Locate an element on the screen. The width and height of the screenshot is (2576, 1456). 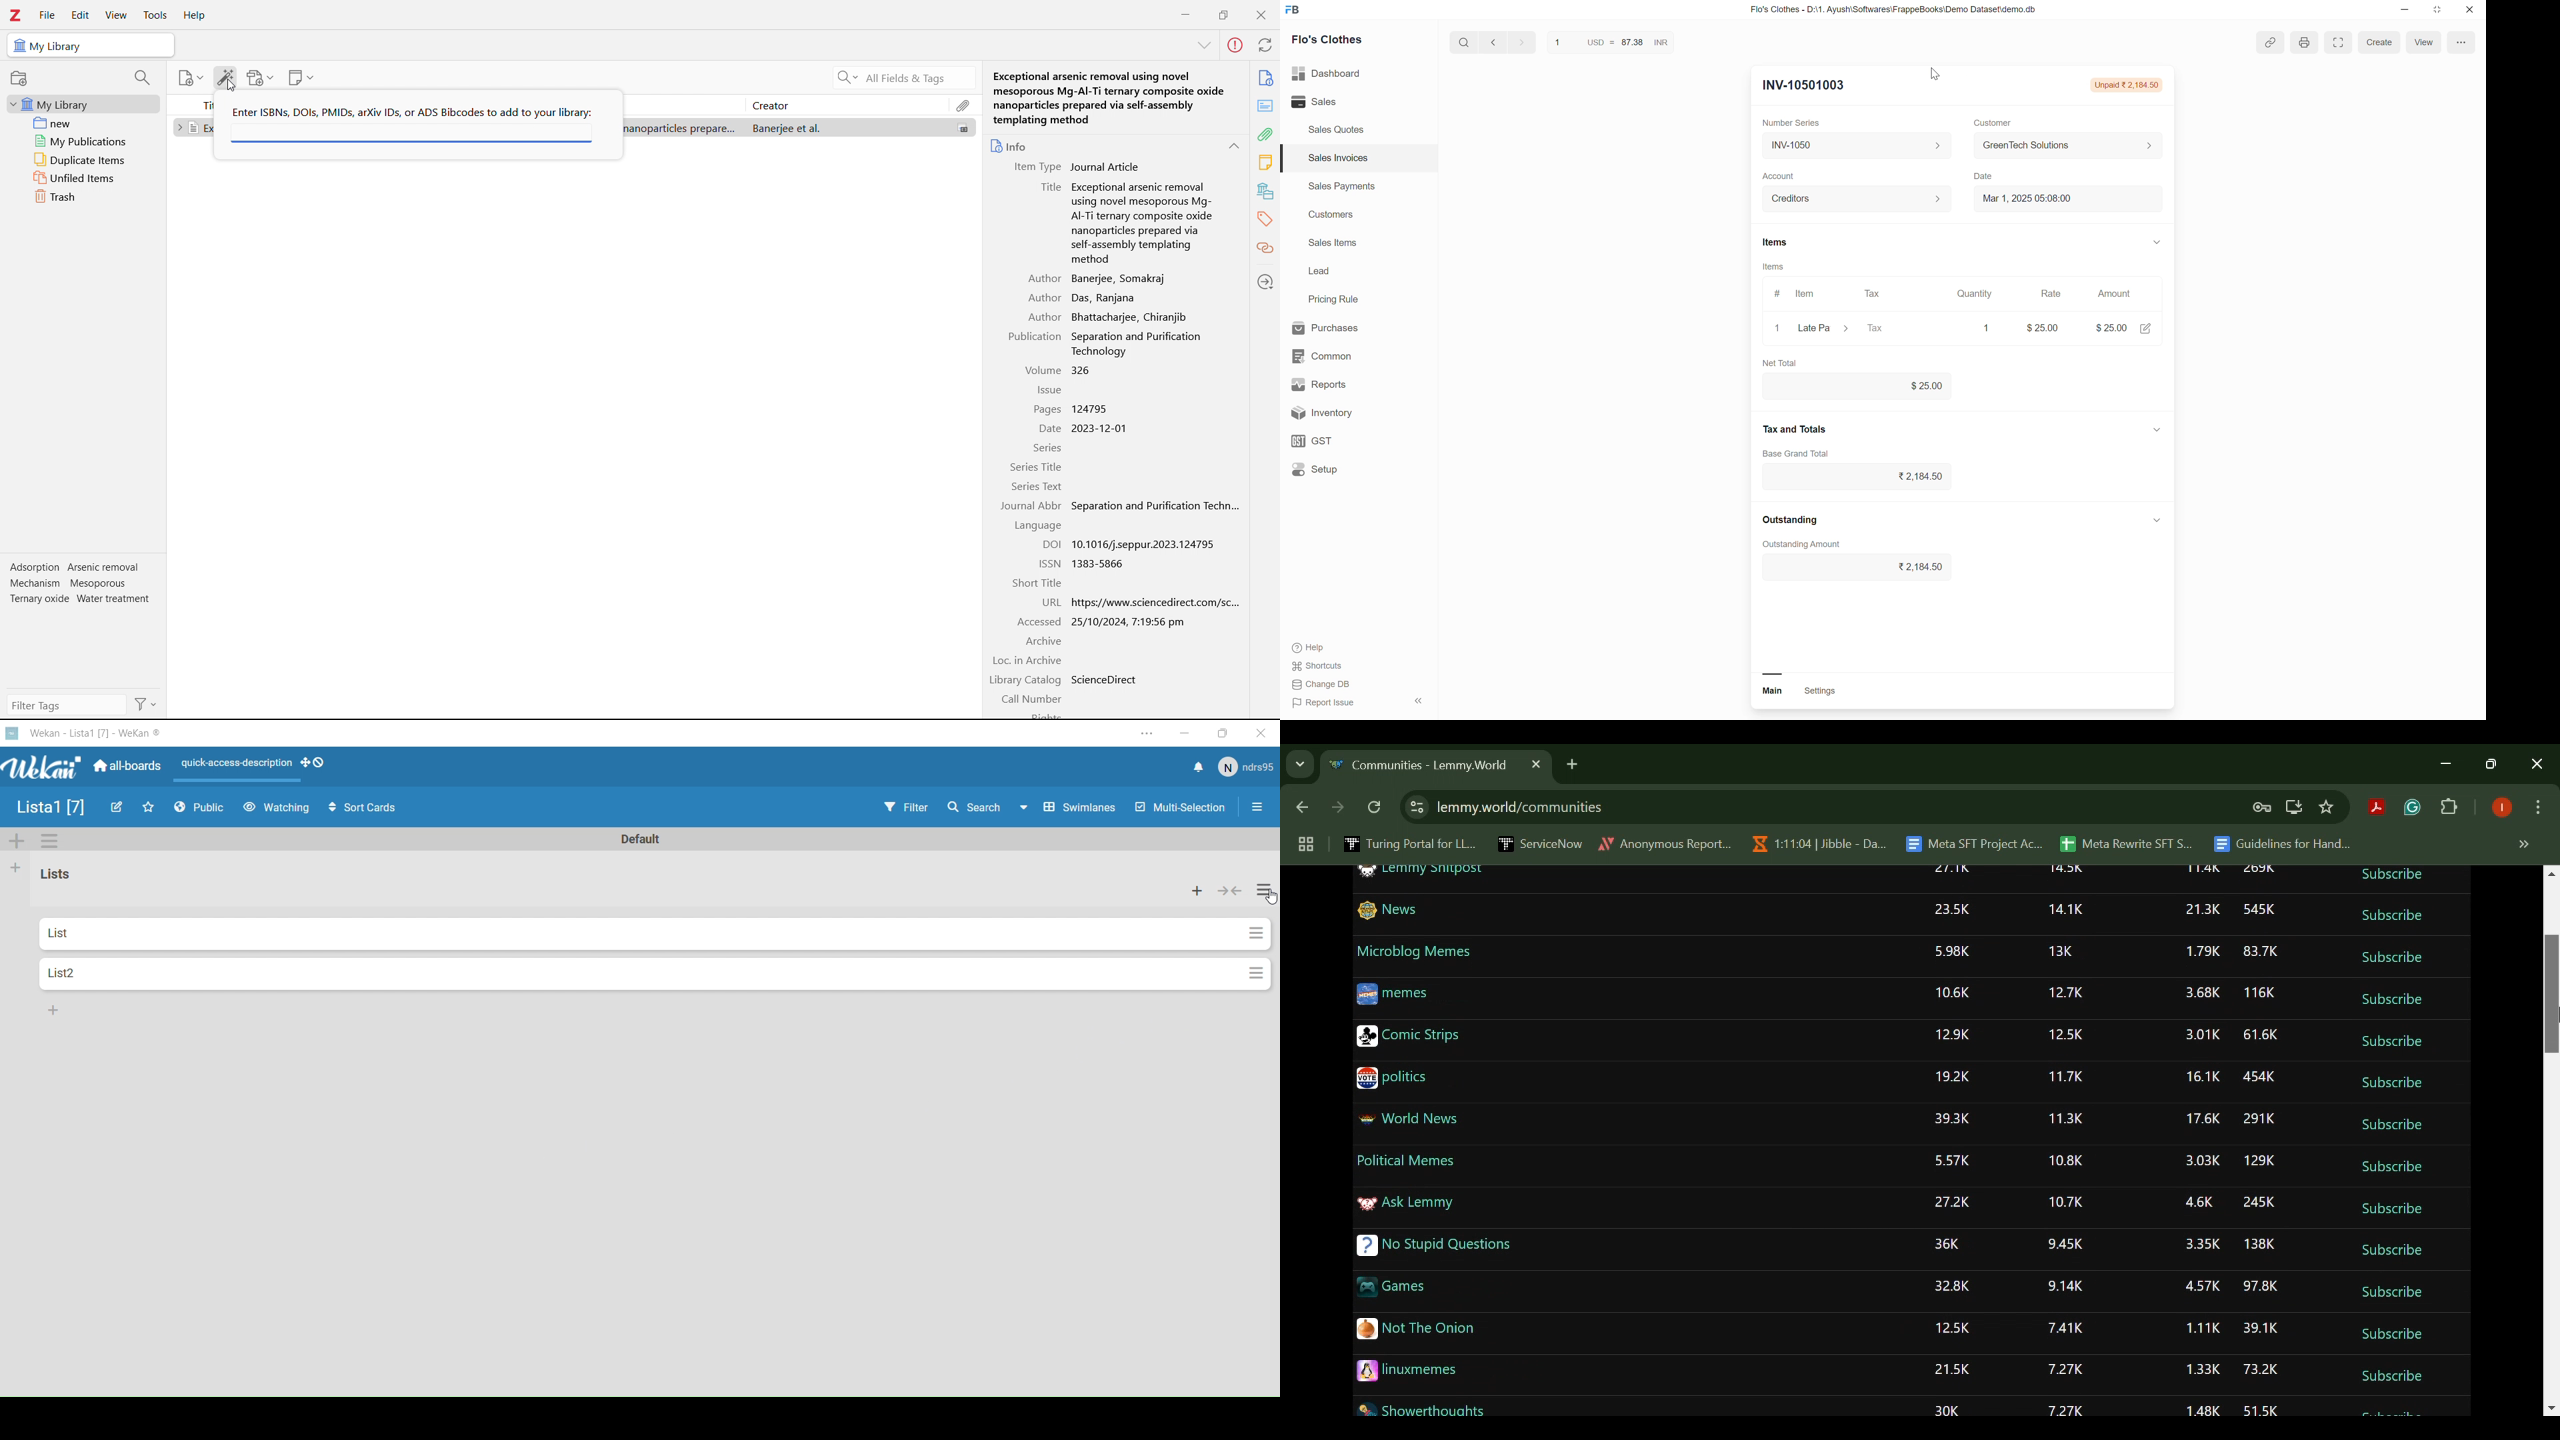
Browser Profile  is located at coordinates (2502, 809).